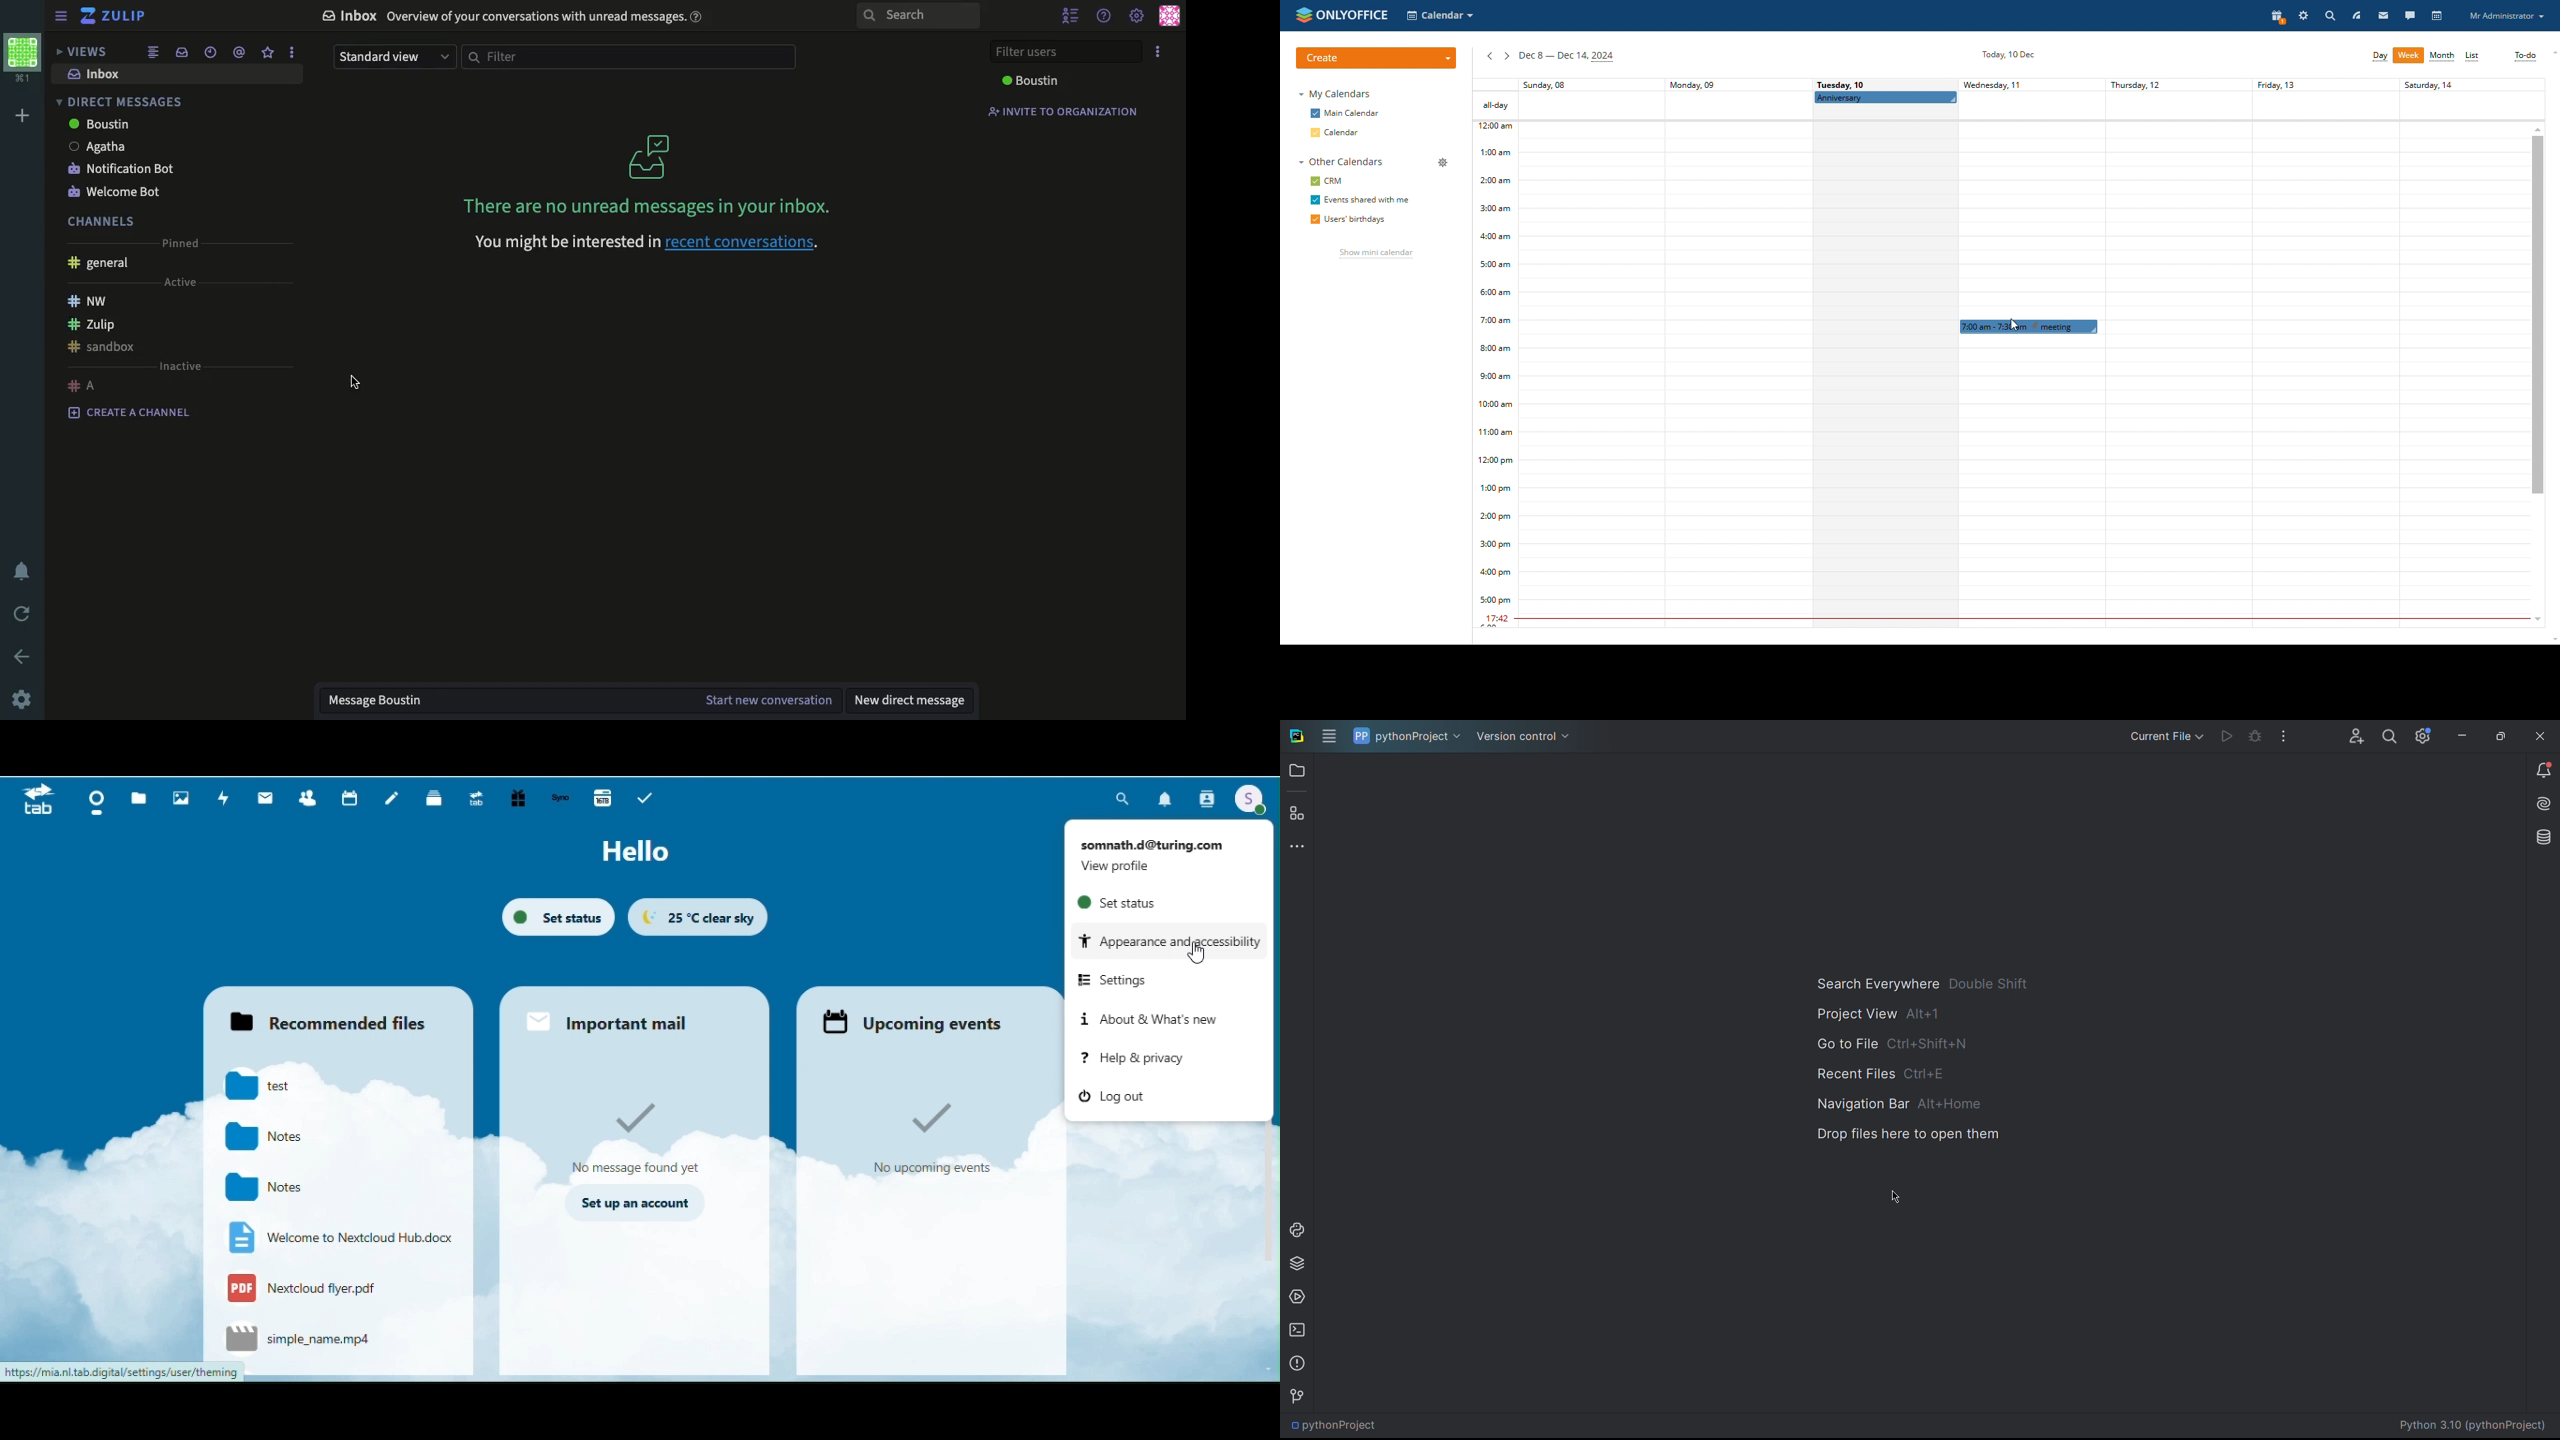 The width and height of the screenshot is (2576, 1456). I want to click on Mail, so click(264, 799).